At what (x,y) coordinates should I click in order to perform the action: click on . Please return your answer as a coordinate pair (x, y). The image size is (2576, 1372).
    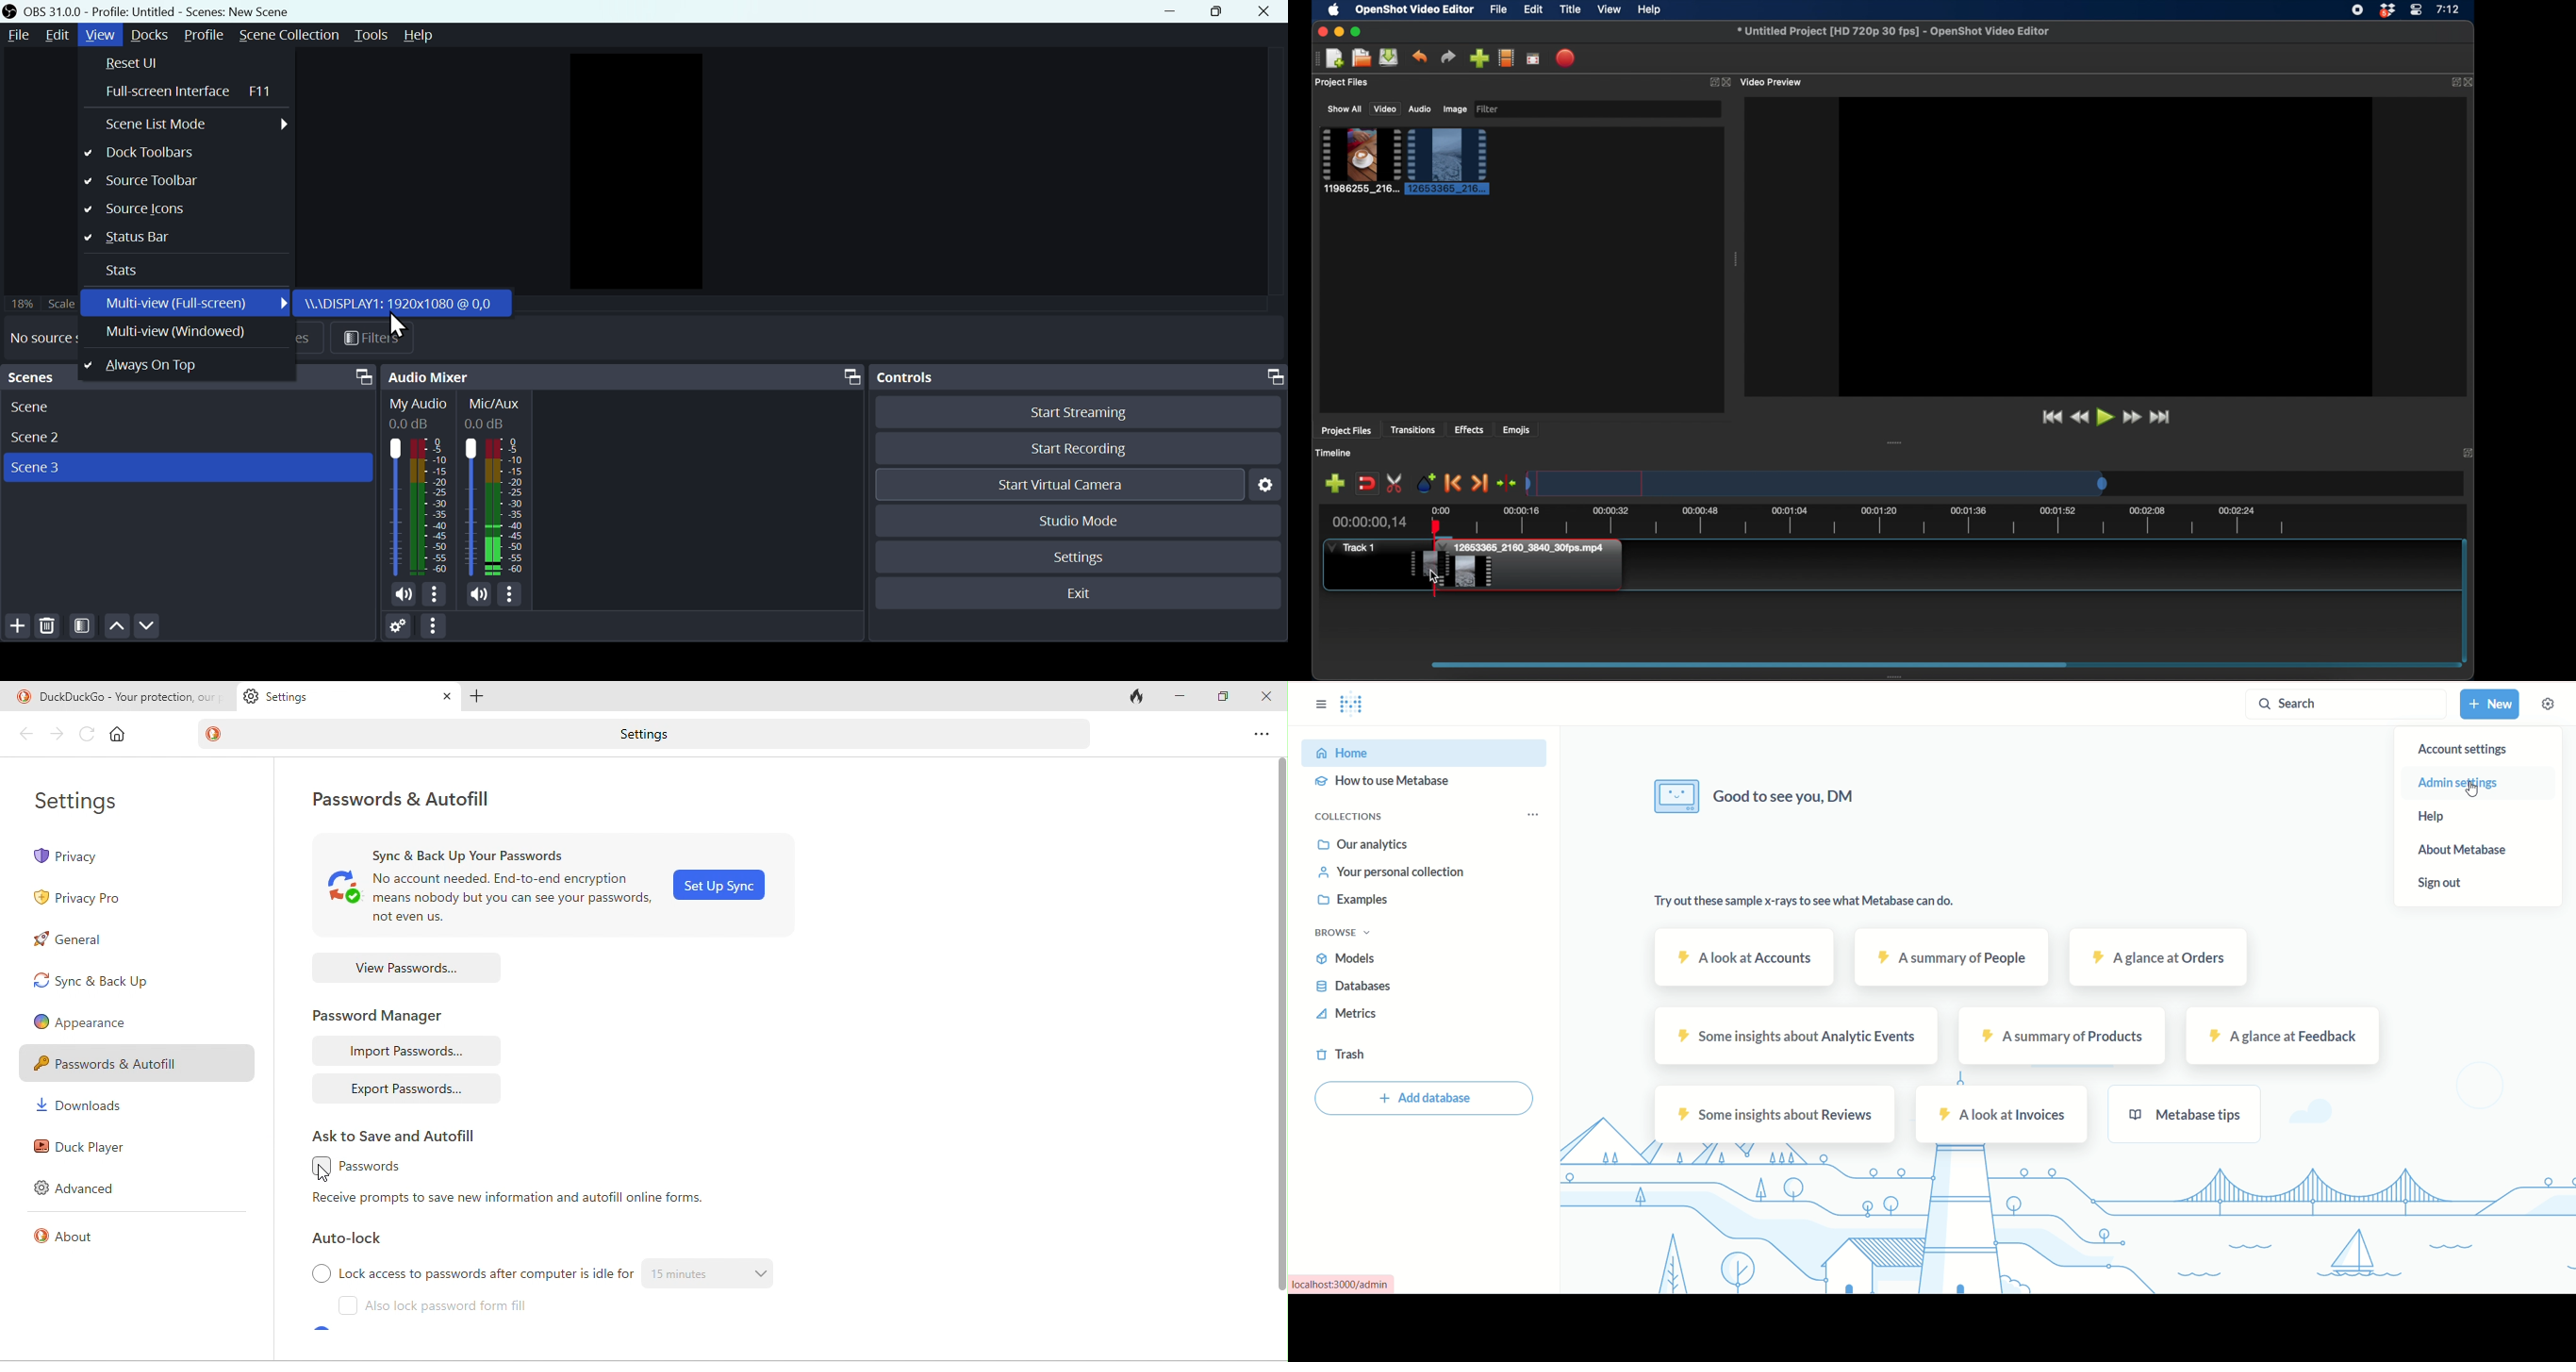
    Looking at the image, I should click on (1212, 11).